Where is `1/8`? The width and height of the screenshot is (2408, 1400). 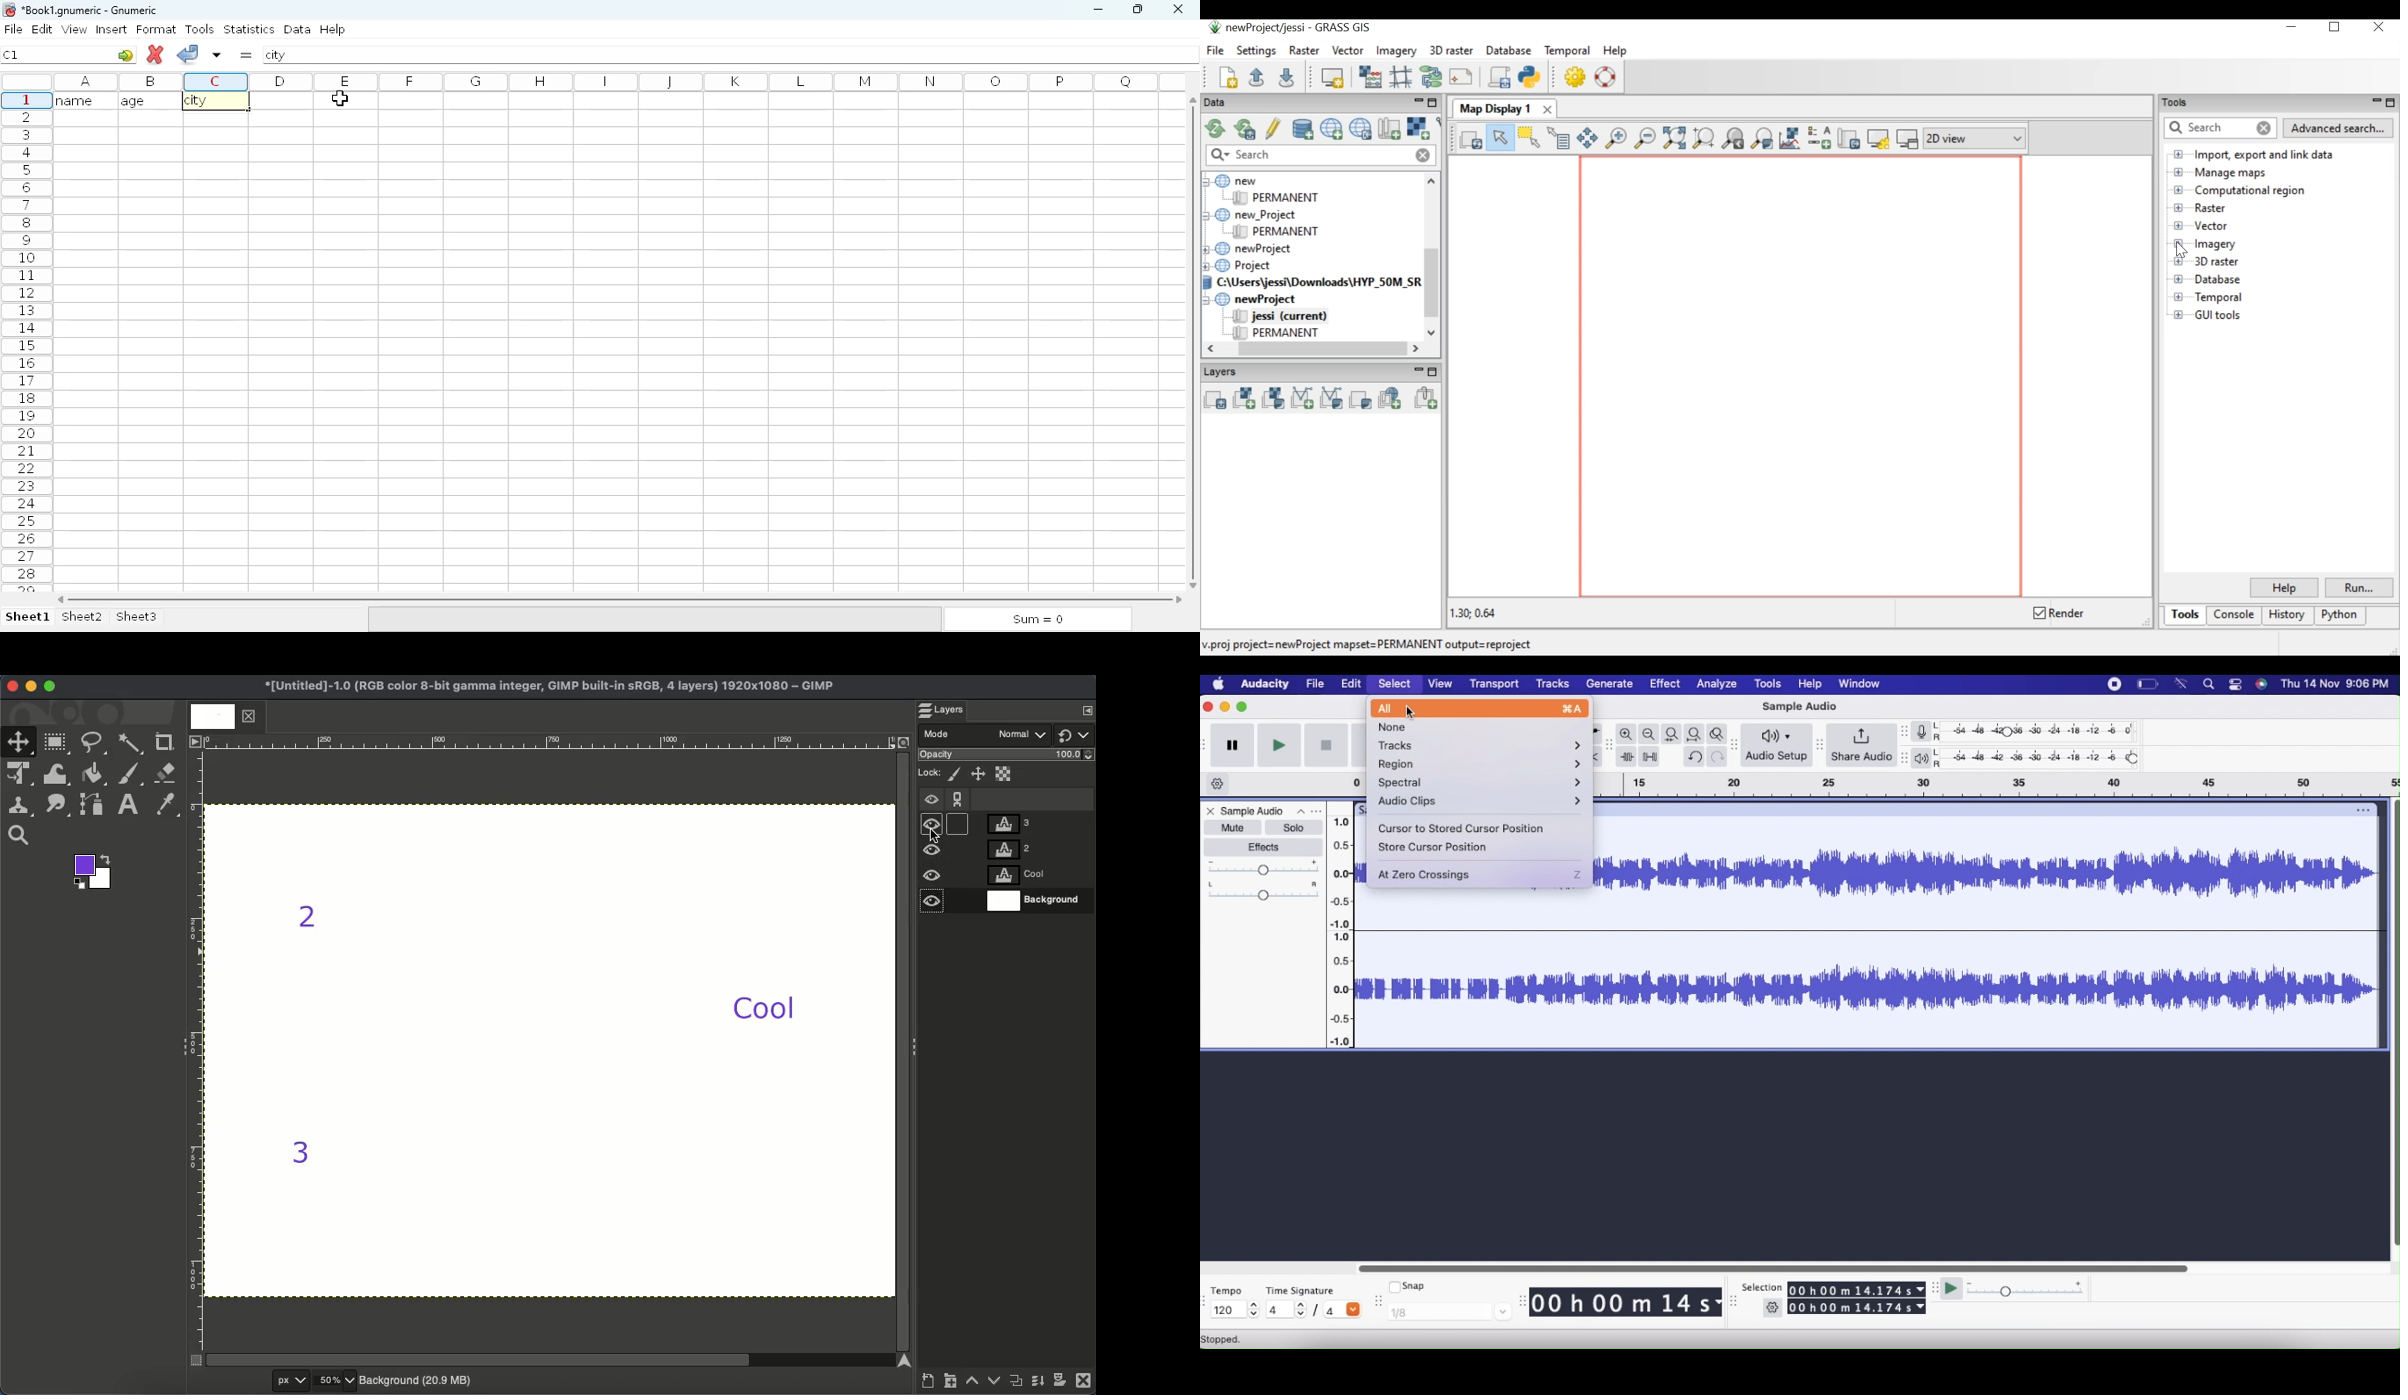 1/8 is located at coordinates (1449, 1315).